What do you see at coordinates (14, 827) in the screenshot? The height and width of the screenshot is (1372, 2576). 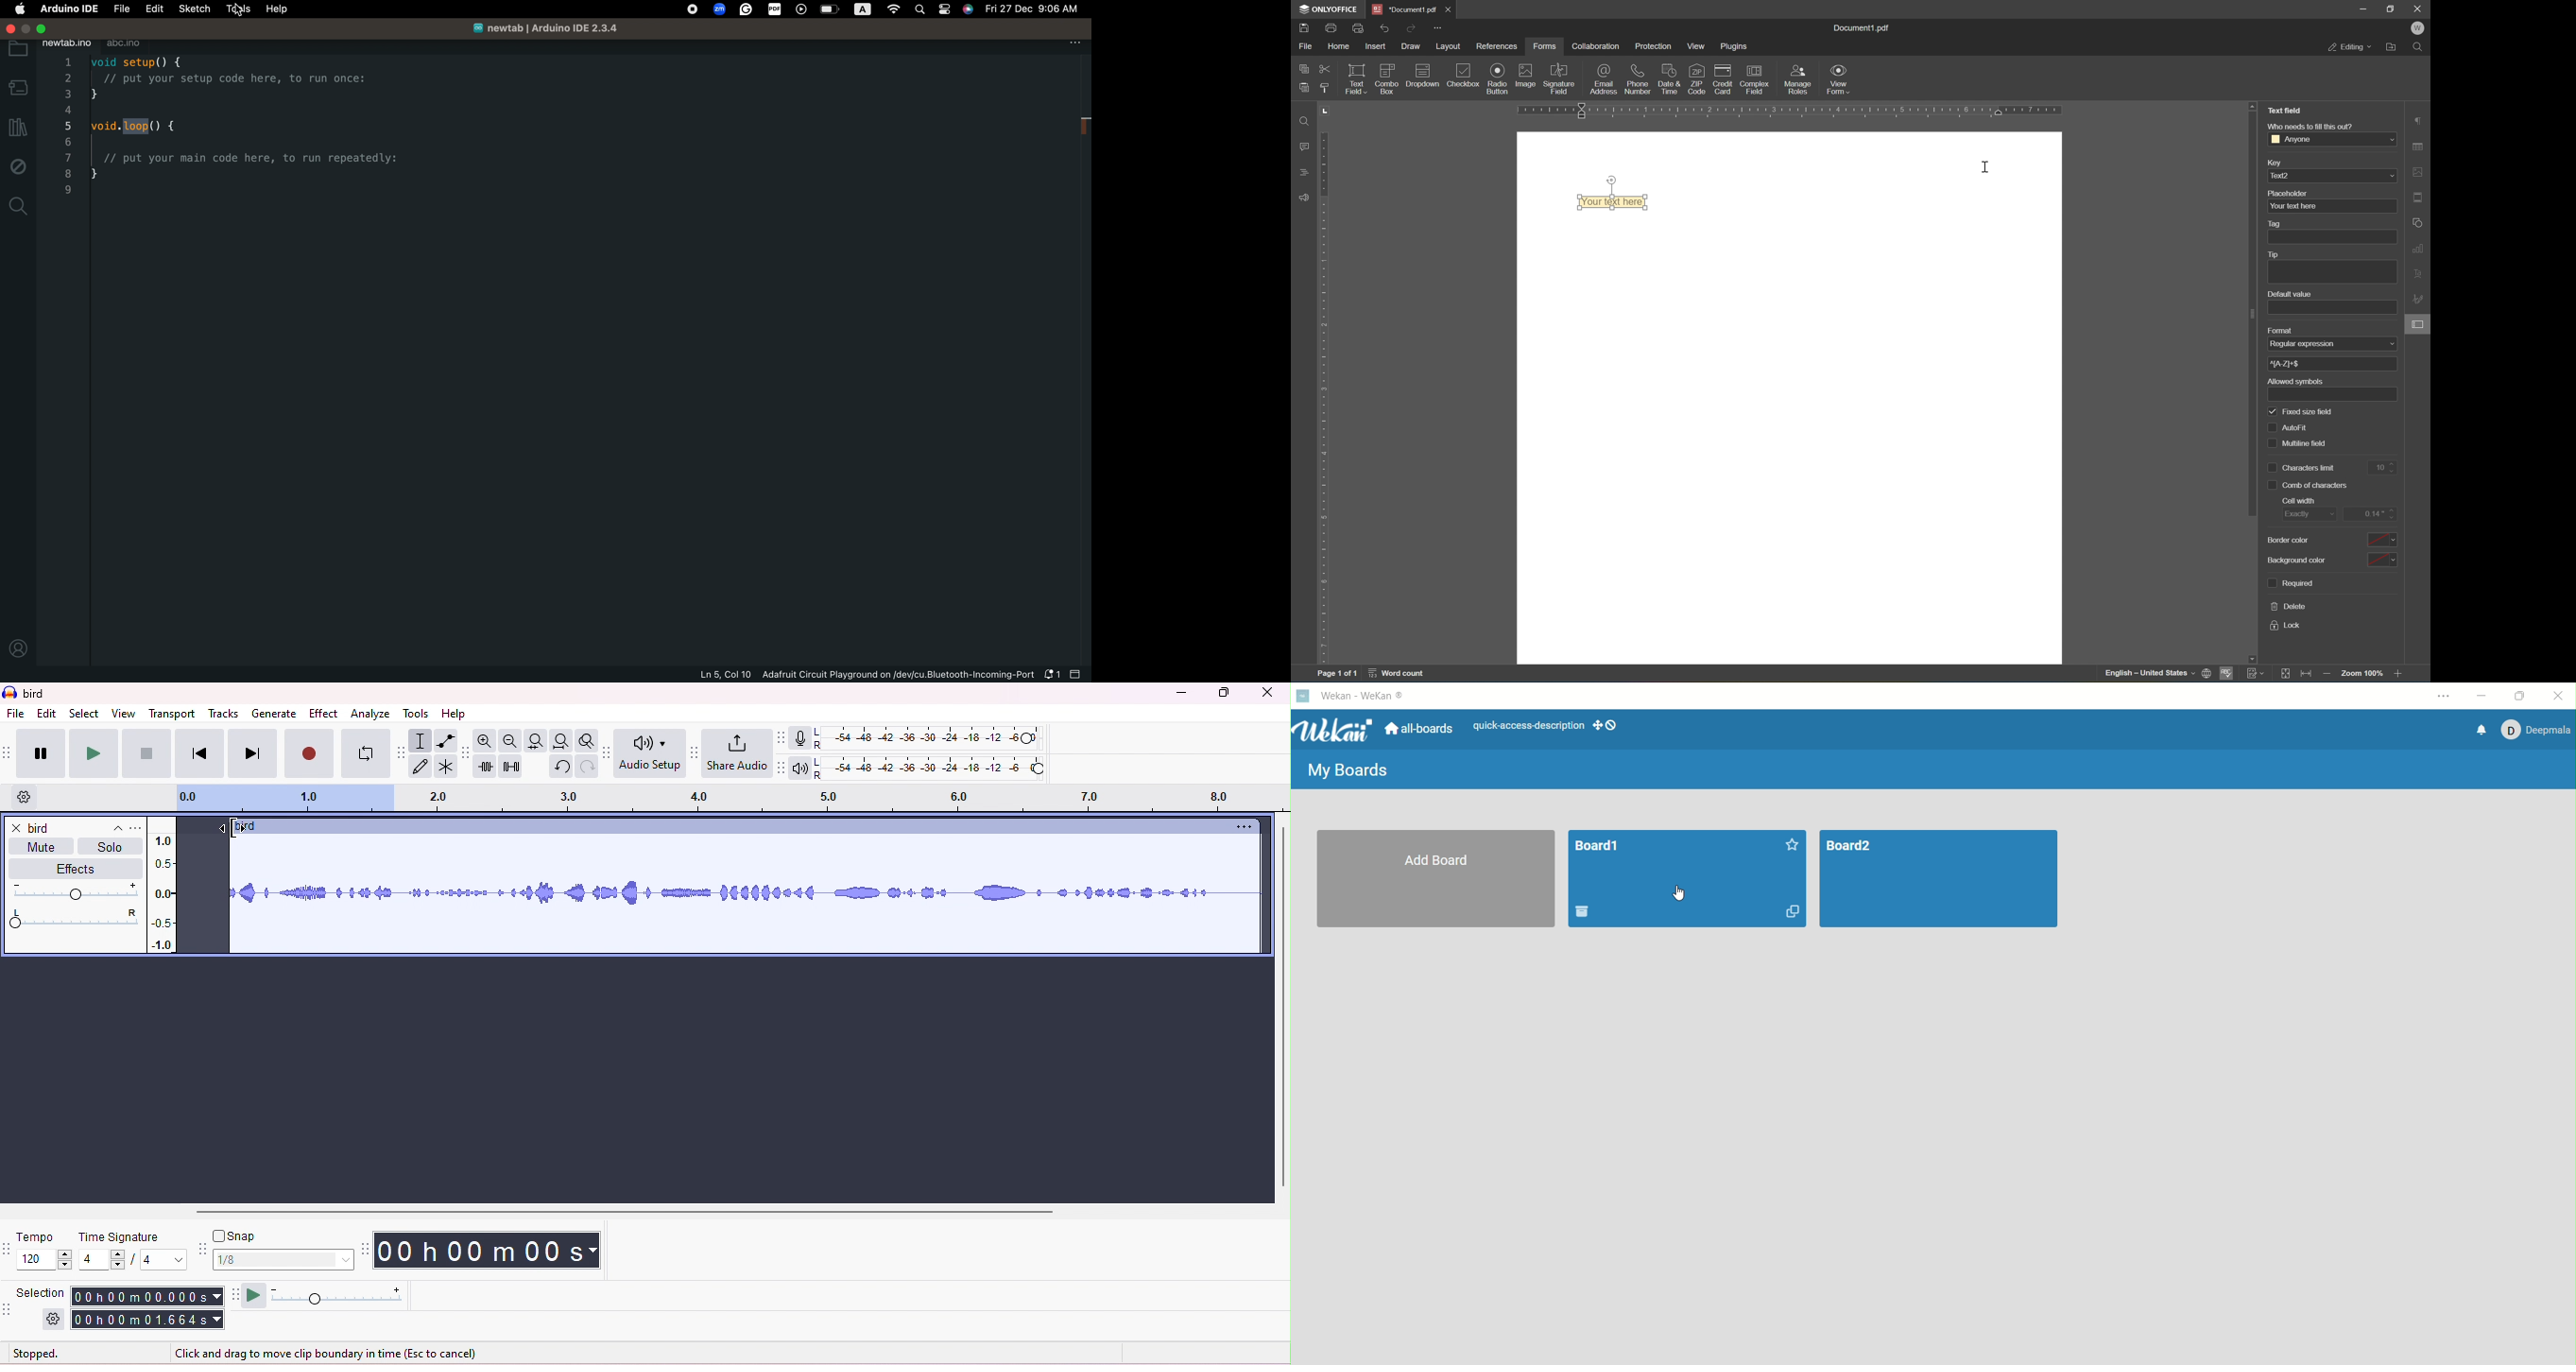 I see `close` at bounding box center [14, 827].